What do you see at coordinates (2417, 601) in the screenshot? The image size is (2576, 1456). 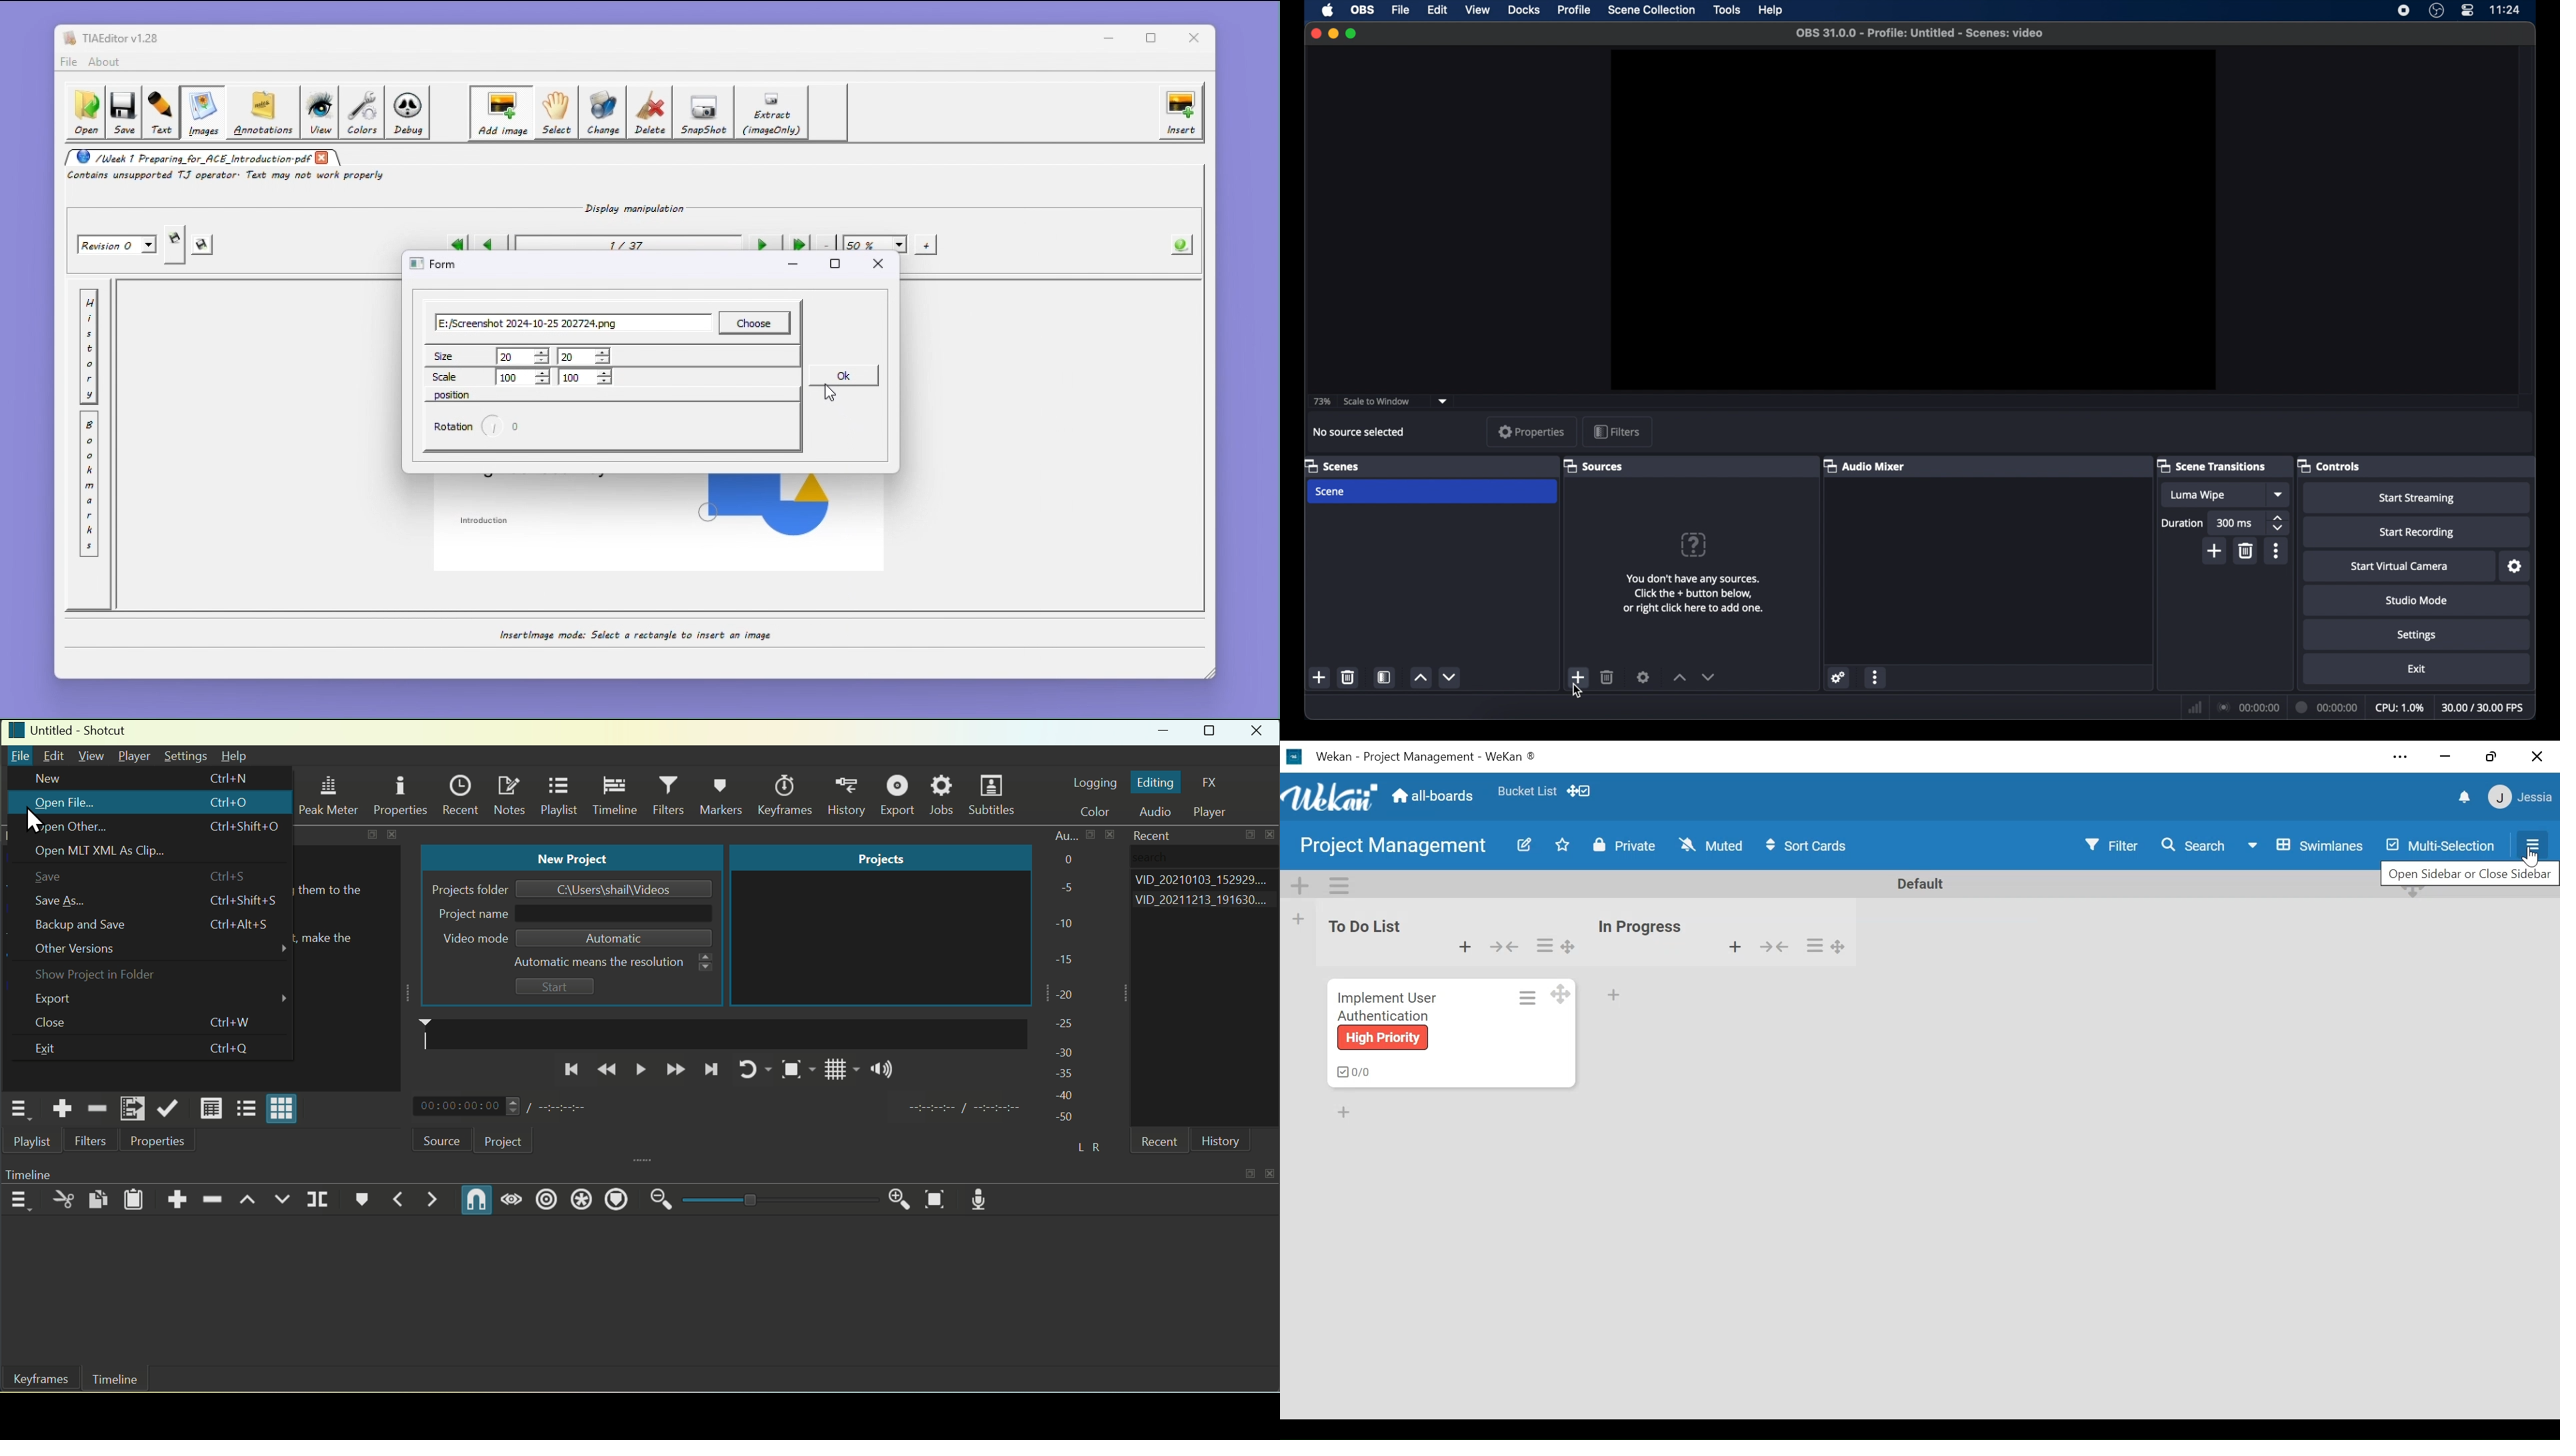 I see `studio mode` at bounding box center [2417, 601].